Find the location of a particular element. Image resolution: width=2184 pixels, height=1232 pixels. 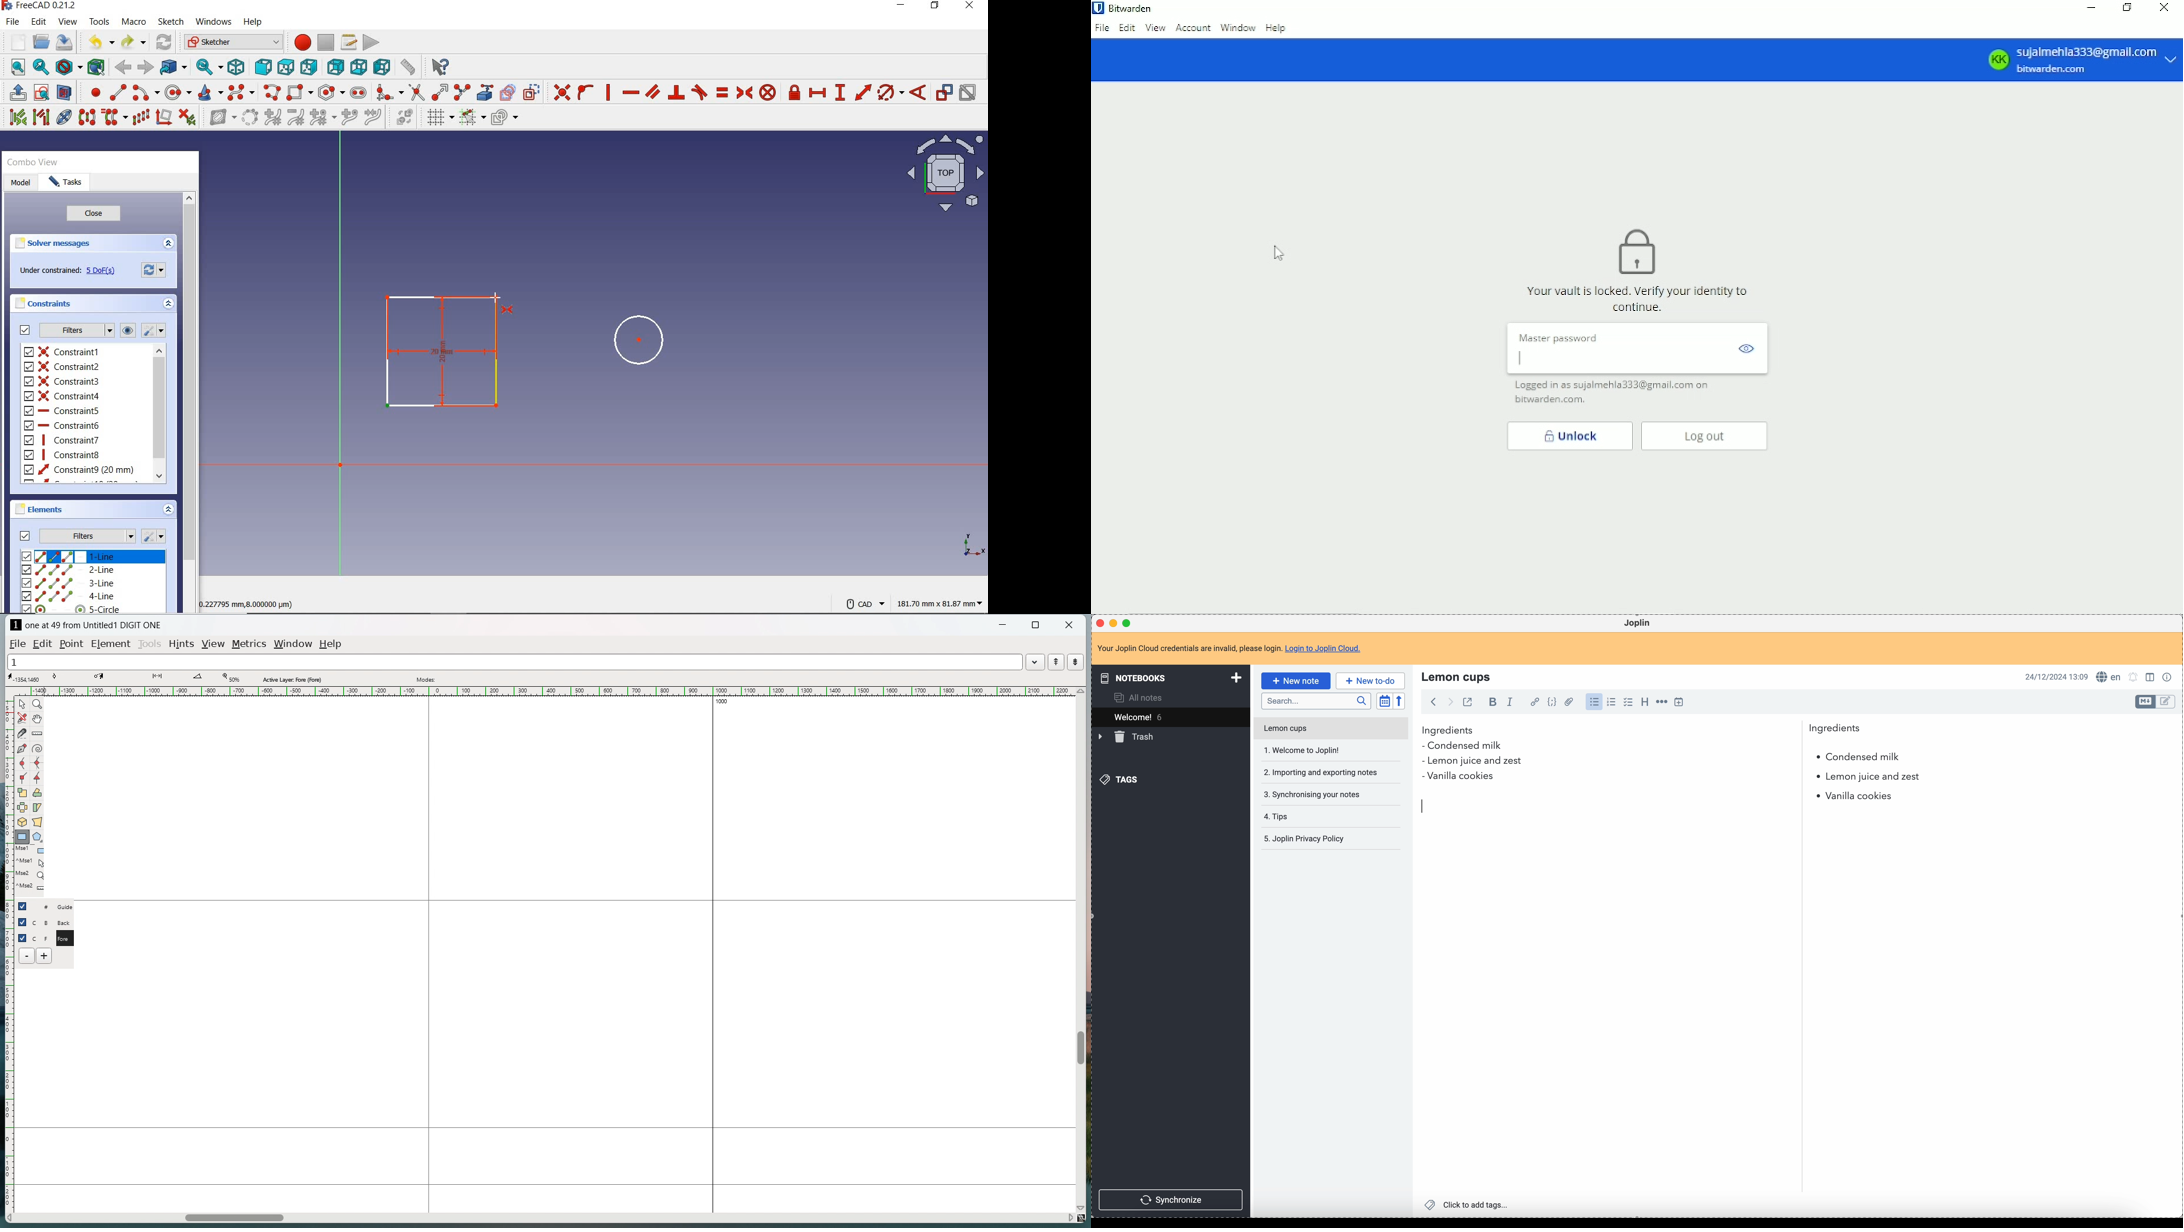

delete all constraints is located at coordinates (188, 118).